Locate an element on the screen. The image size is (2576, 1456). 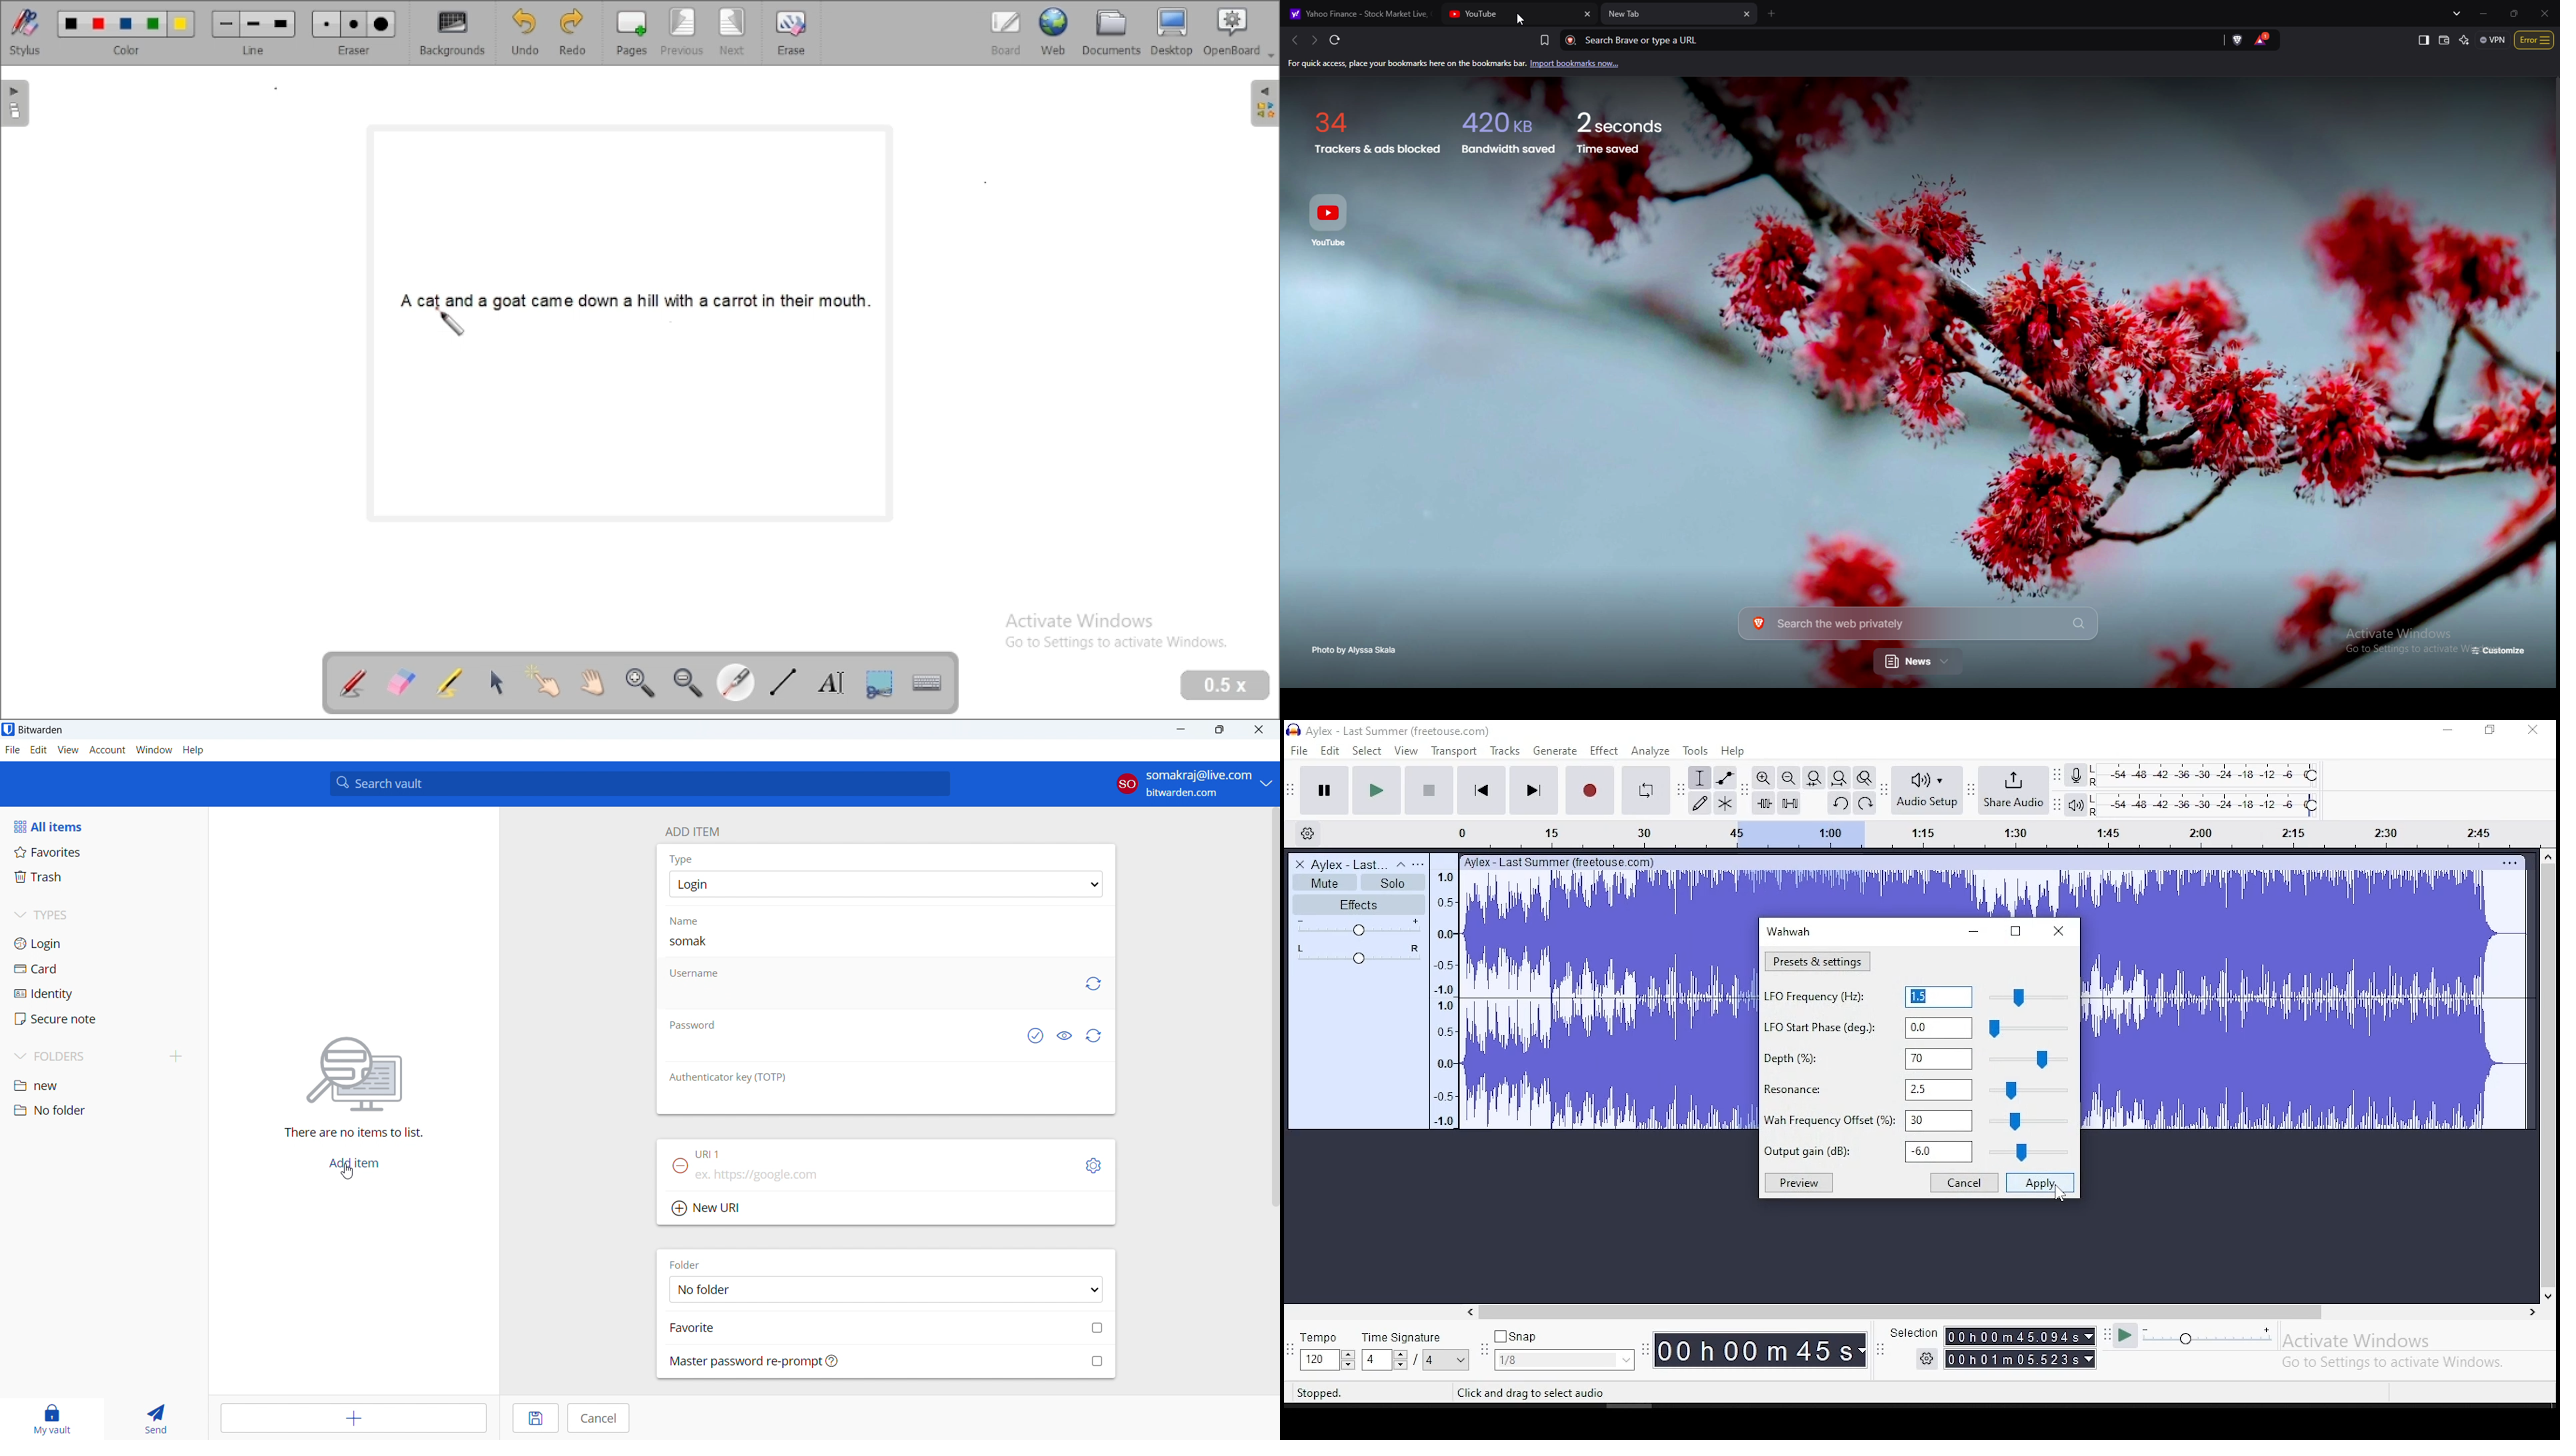
LFO fequency (Hz) is located at coordinates (1868, 996).